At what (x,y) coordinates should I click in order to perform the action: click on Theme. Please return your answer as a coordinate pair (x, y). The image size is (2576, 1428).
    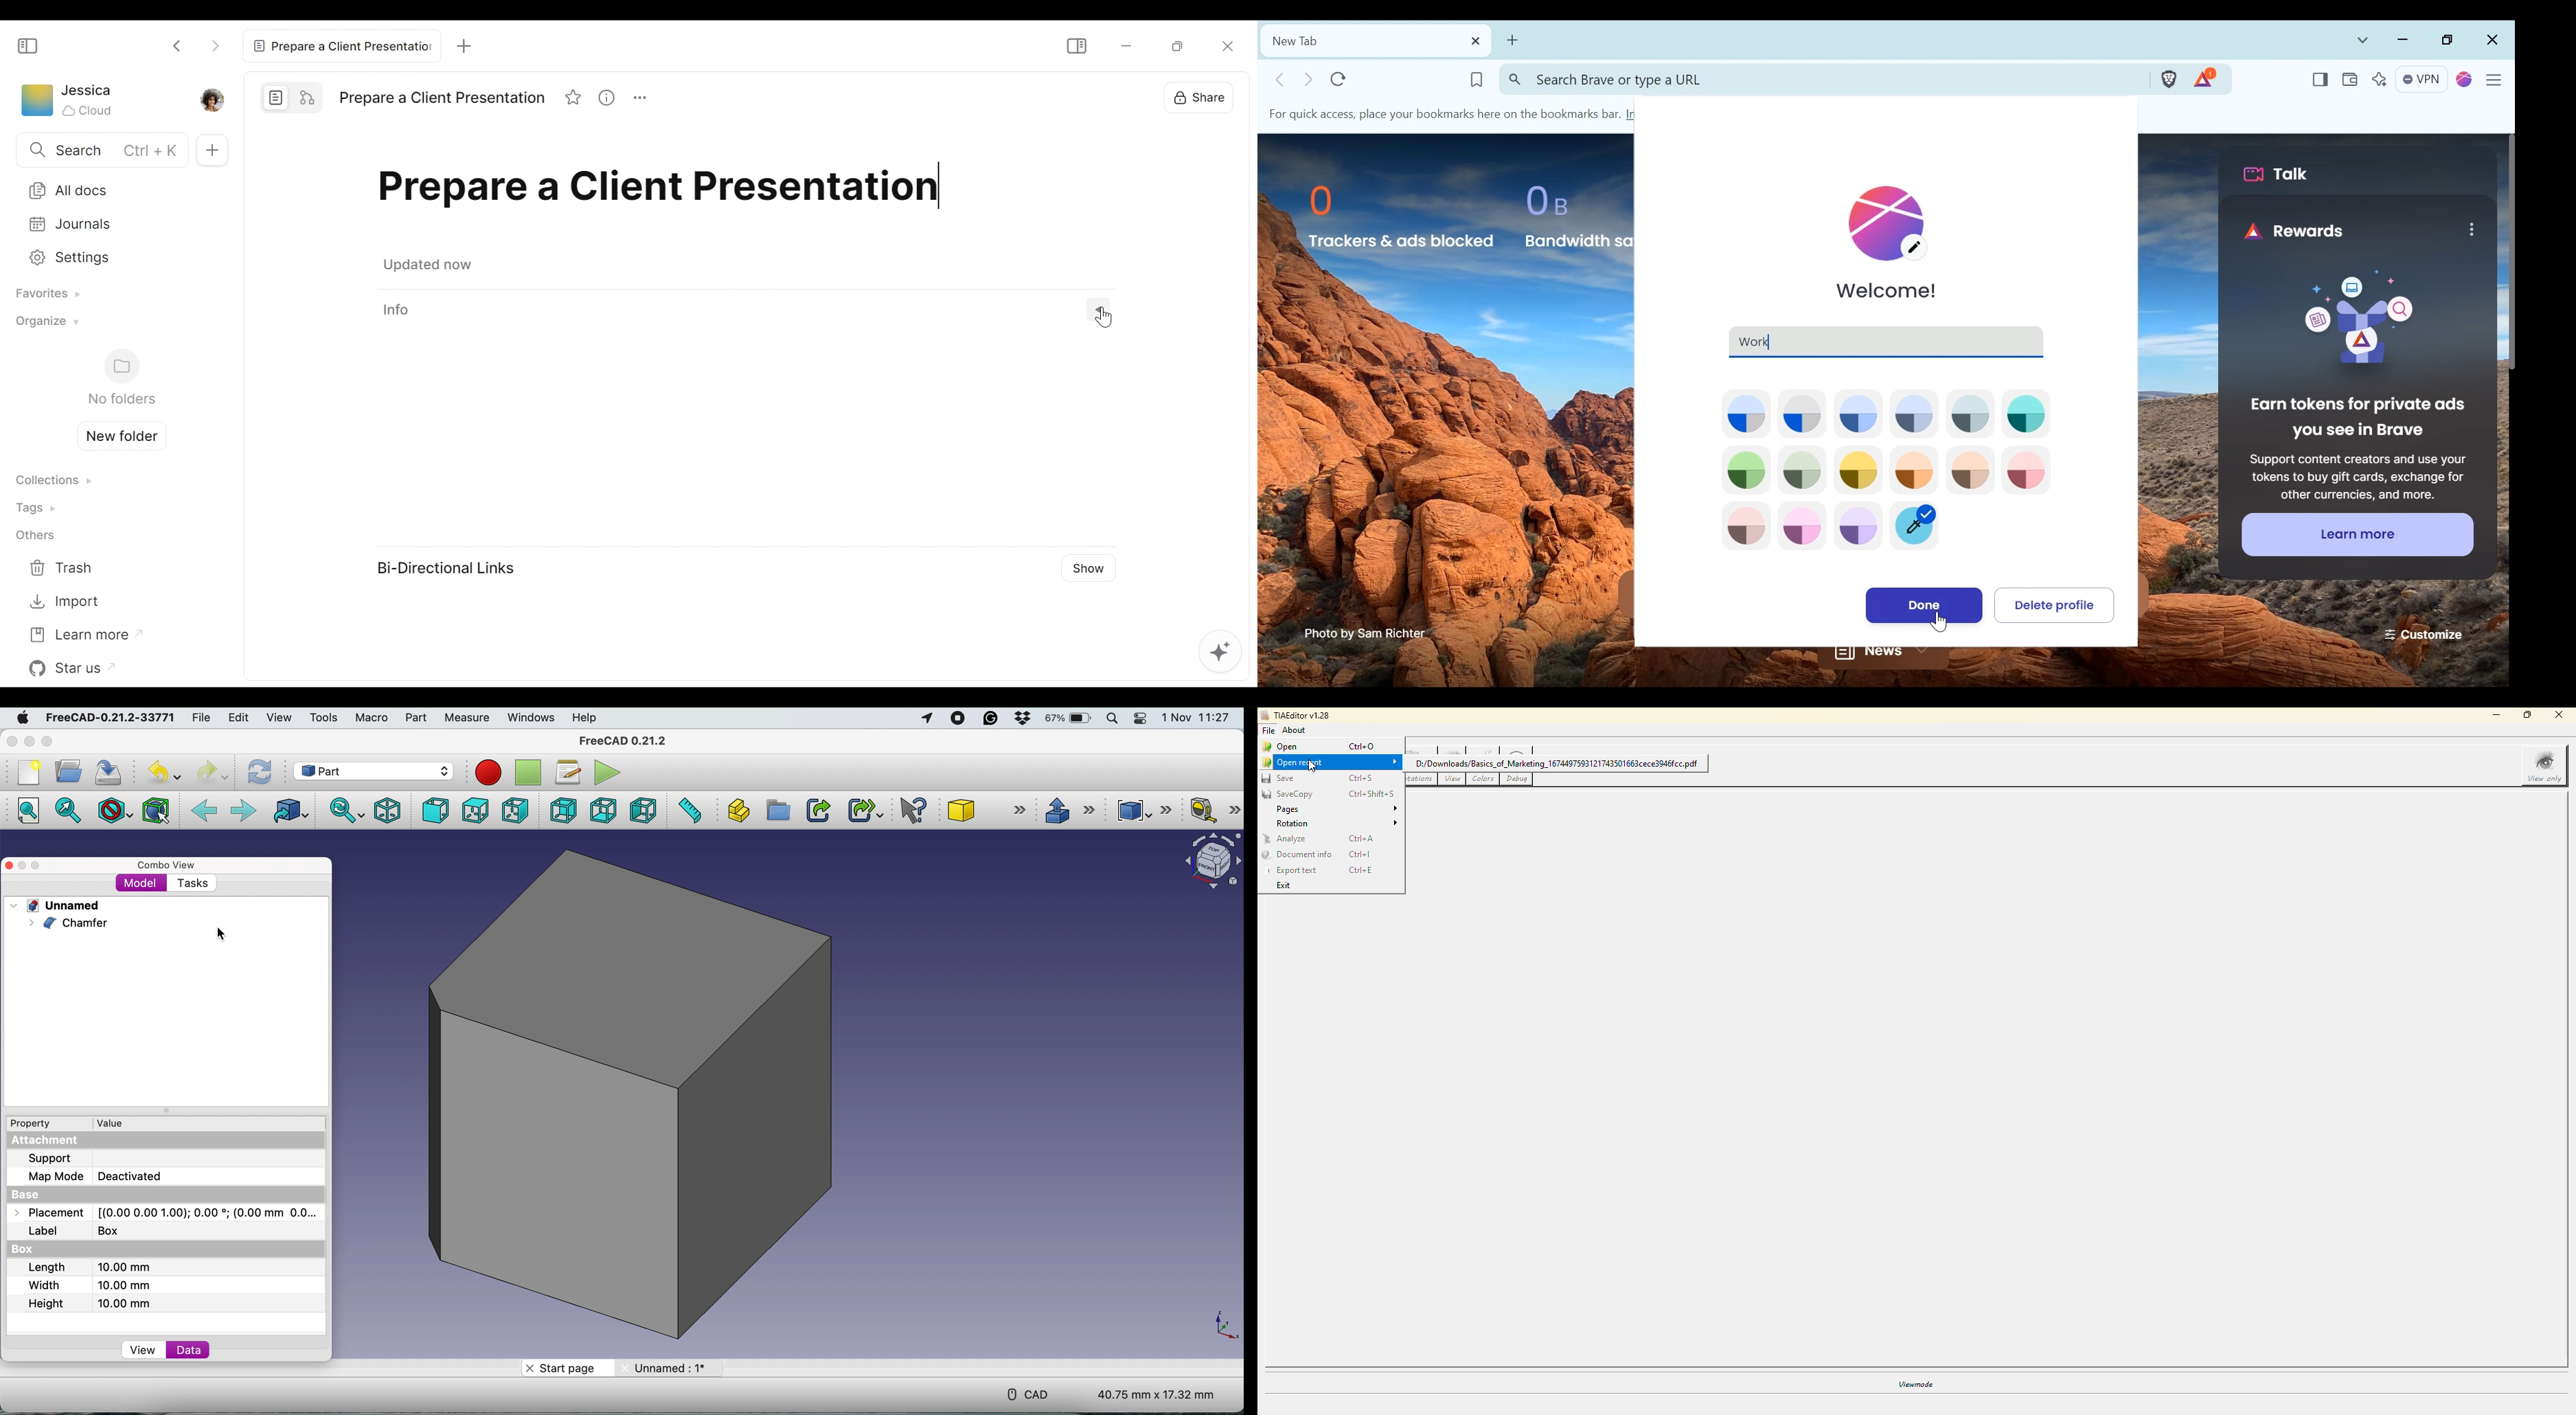
    Looking at the image, I should click on (1802, 470).